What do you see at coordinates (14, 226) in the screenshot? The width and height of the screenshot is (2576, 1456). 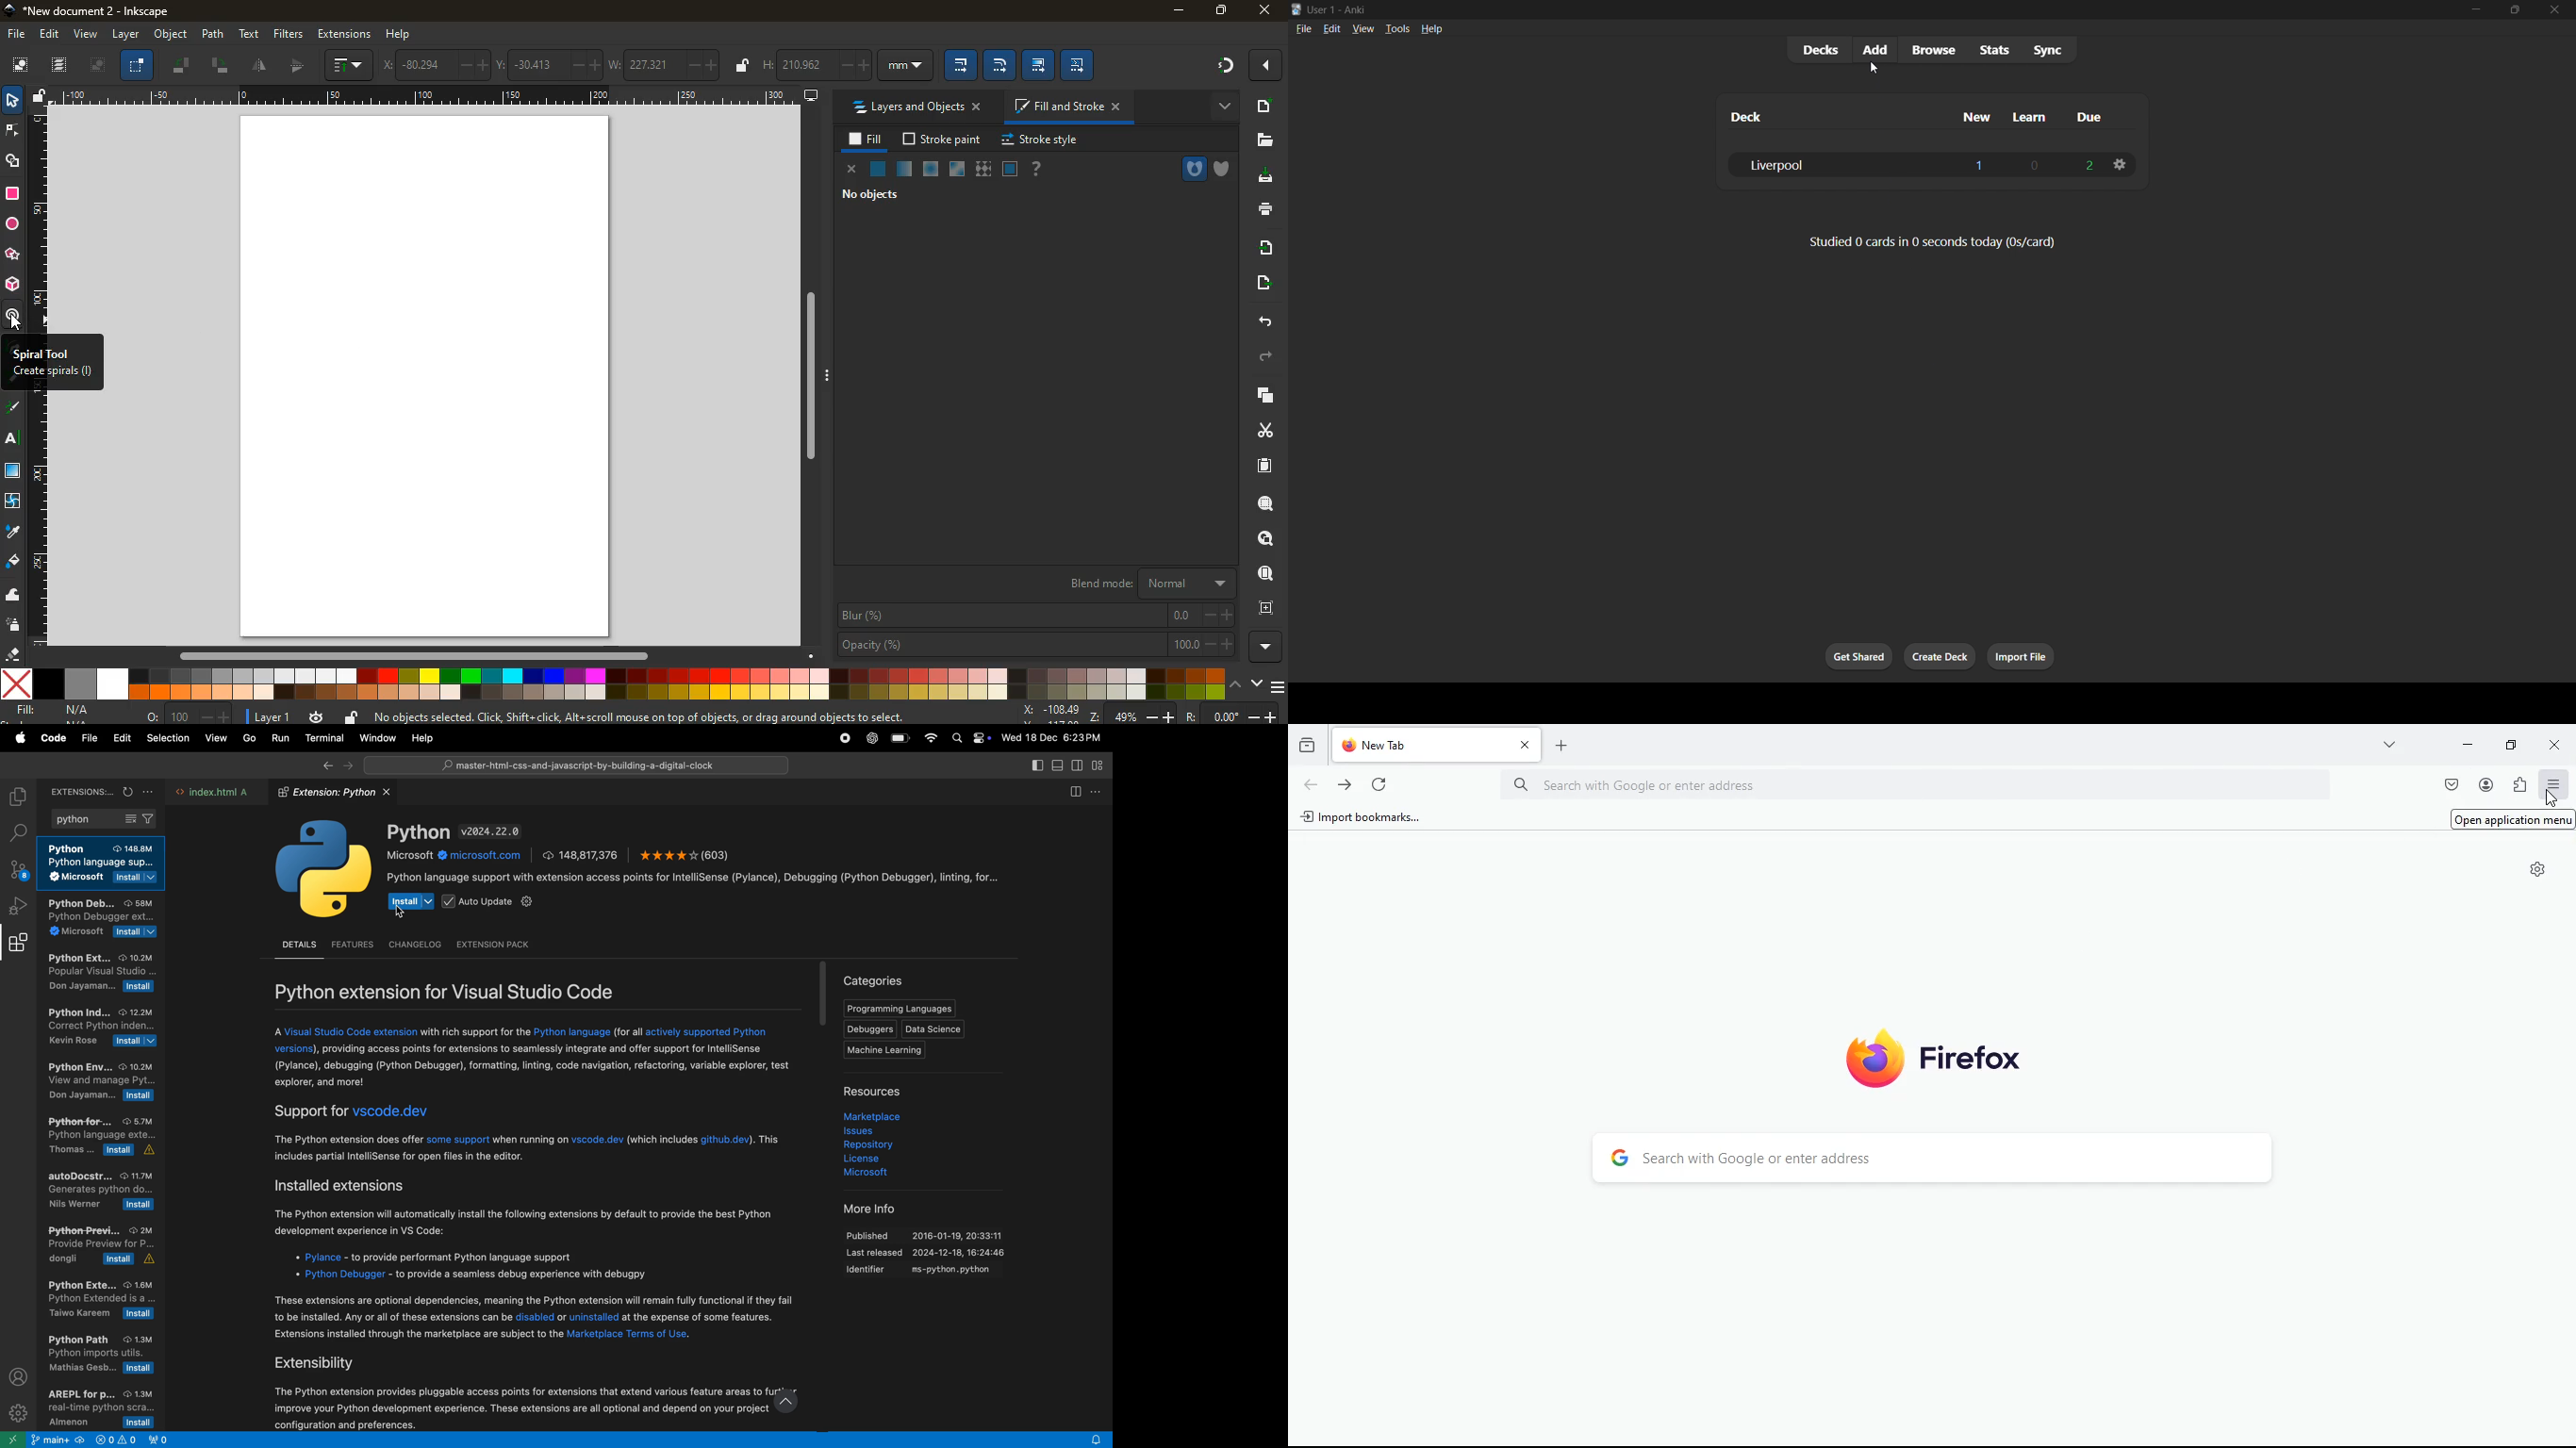 I see `circle` at bounding box center [14, 226].